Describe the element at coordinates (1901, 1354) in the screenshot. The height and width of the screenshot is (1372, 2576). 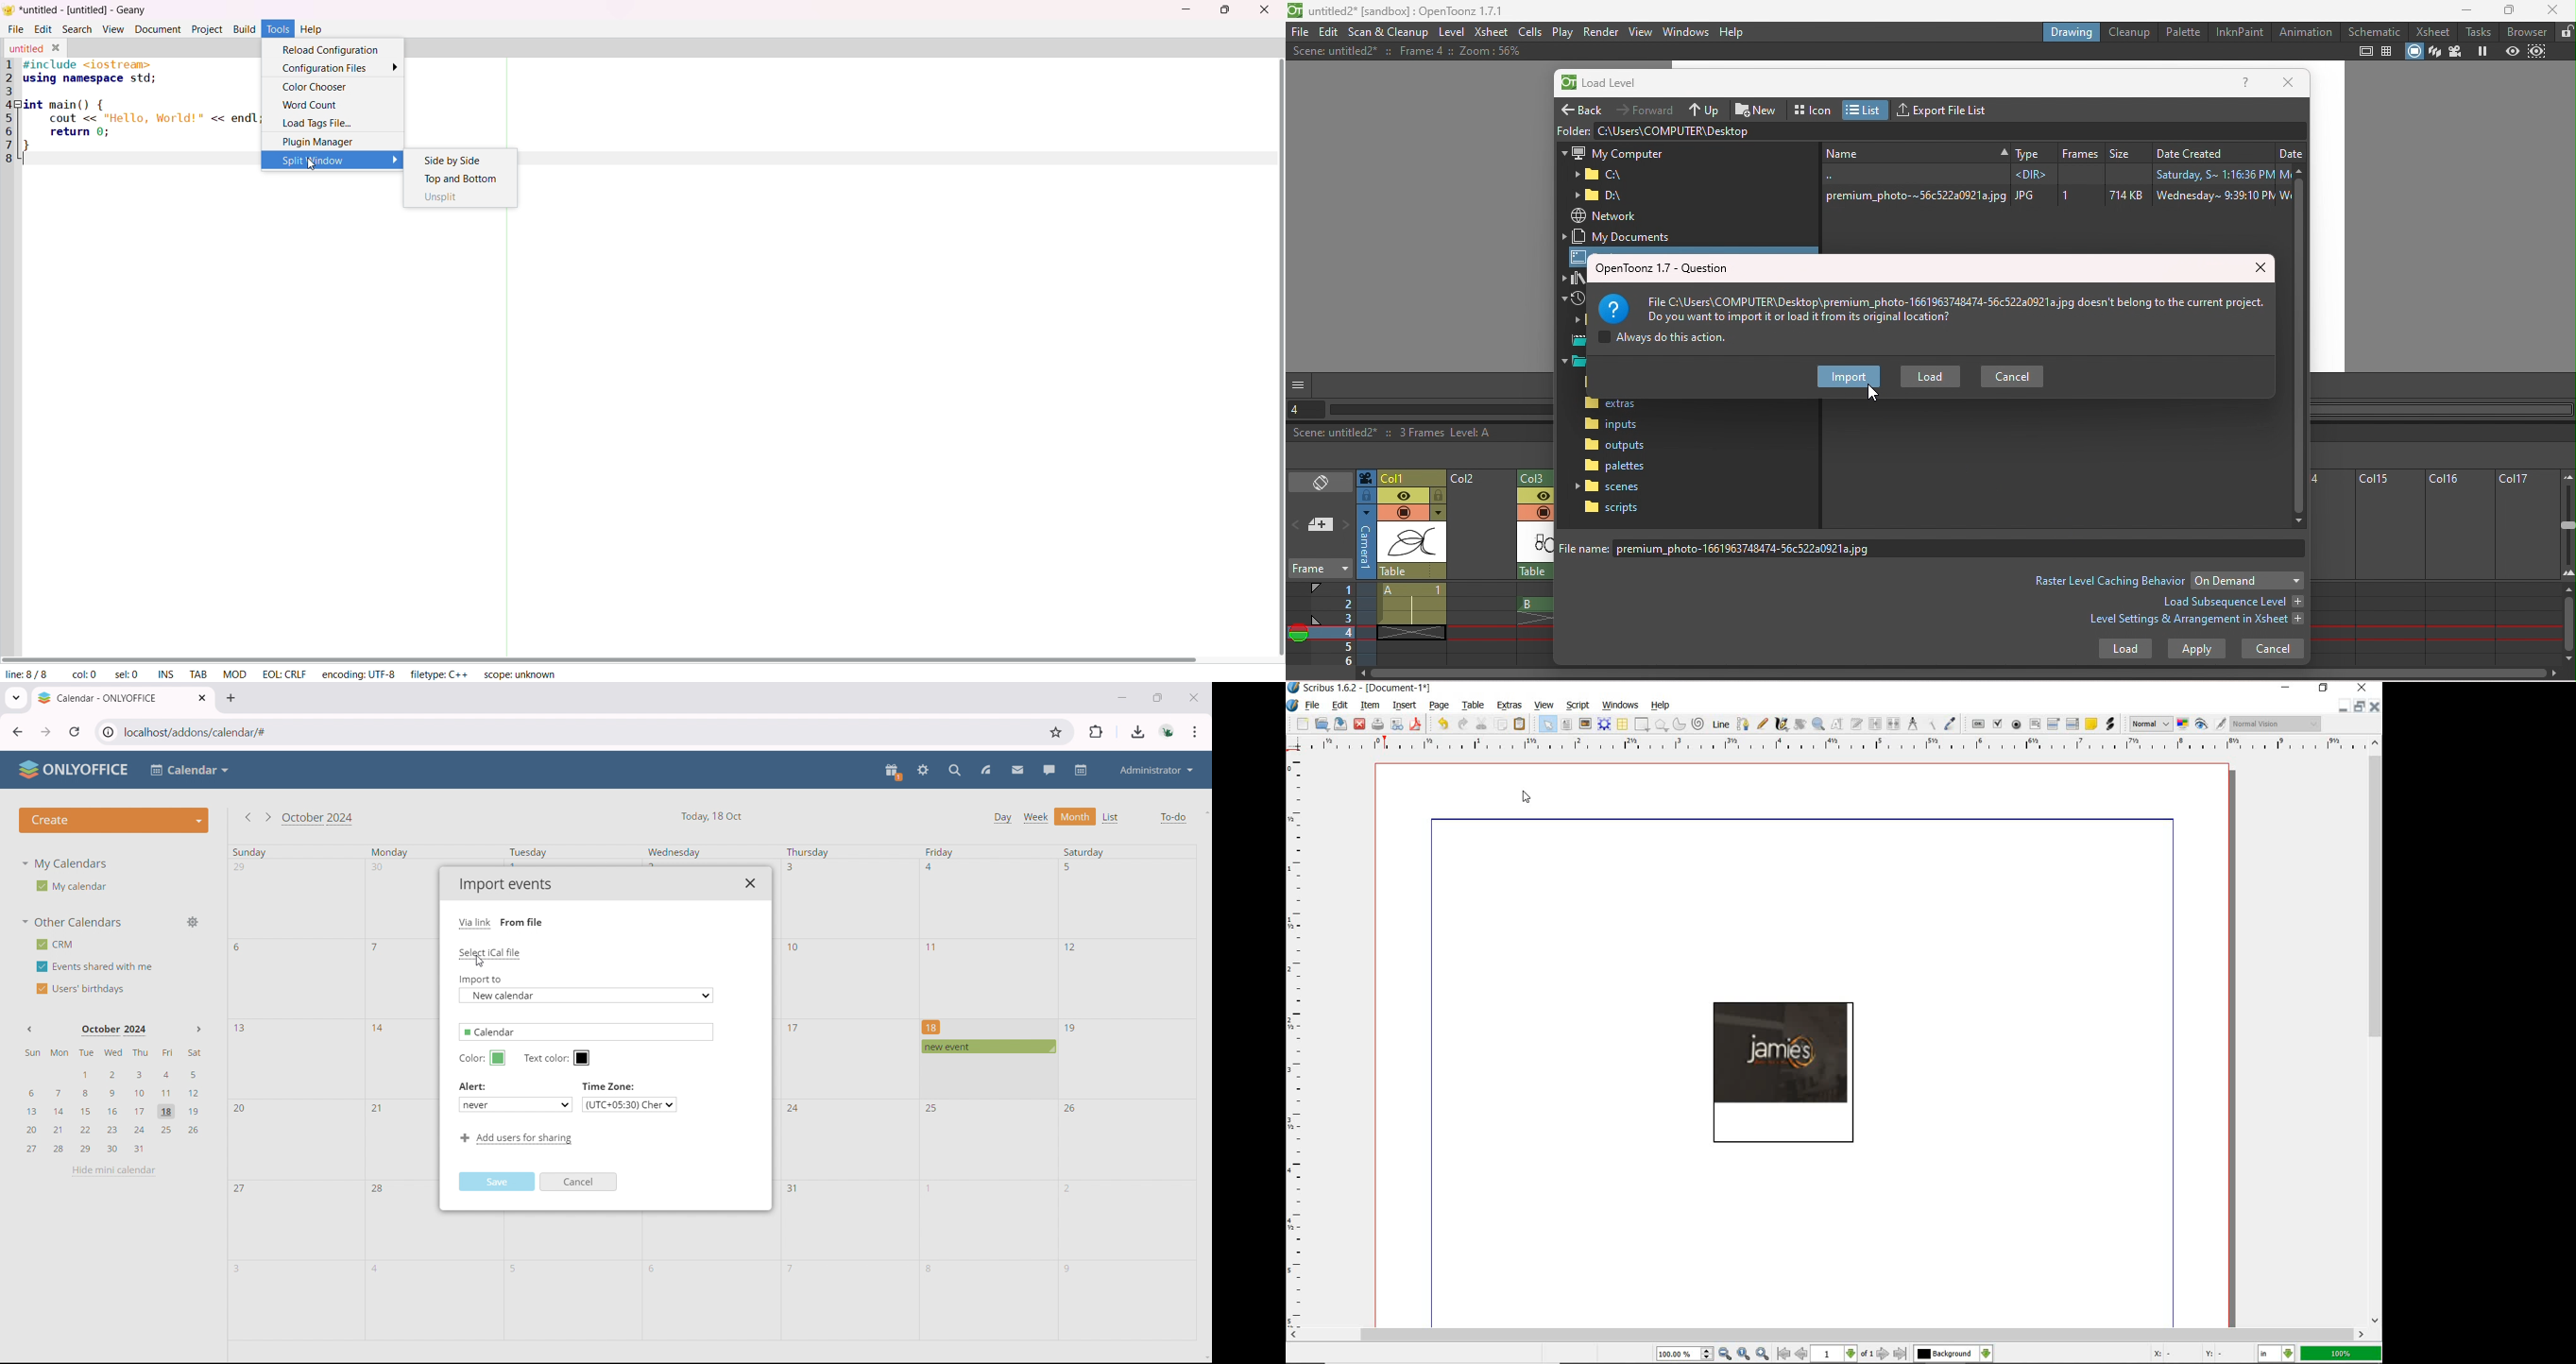
I see `Last Page` at that location.